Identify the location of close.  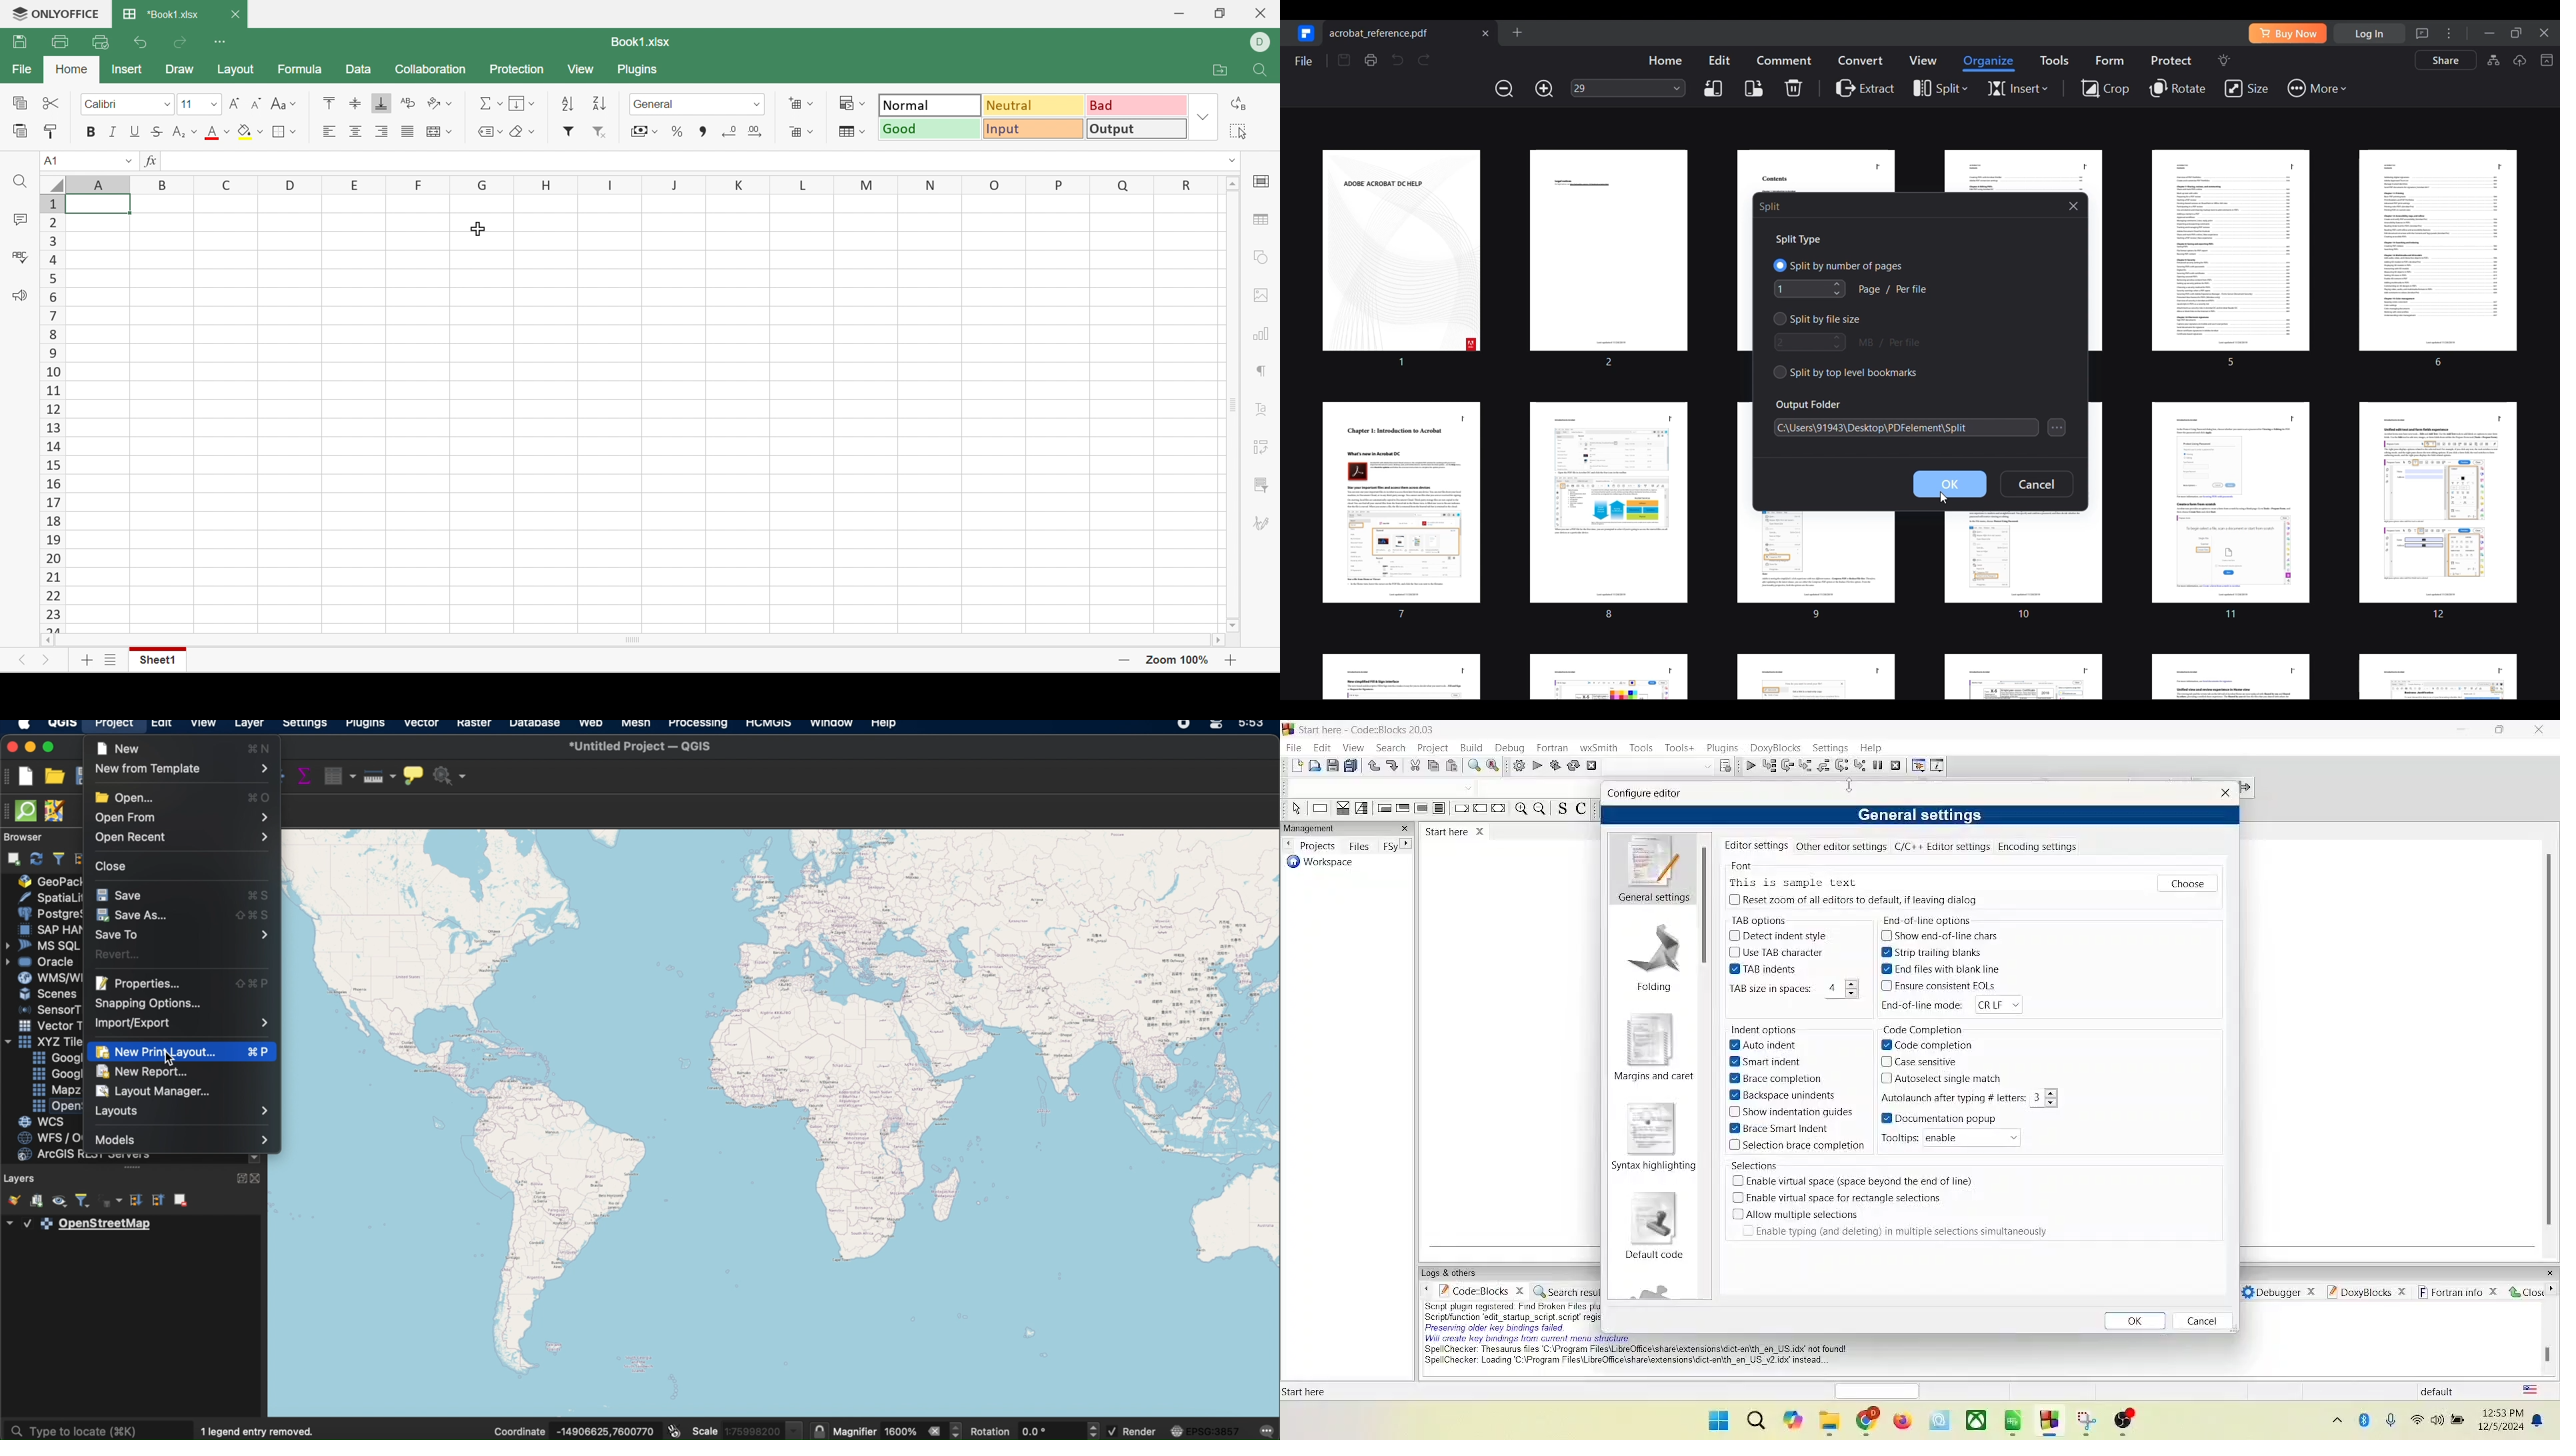
(1408, 828).